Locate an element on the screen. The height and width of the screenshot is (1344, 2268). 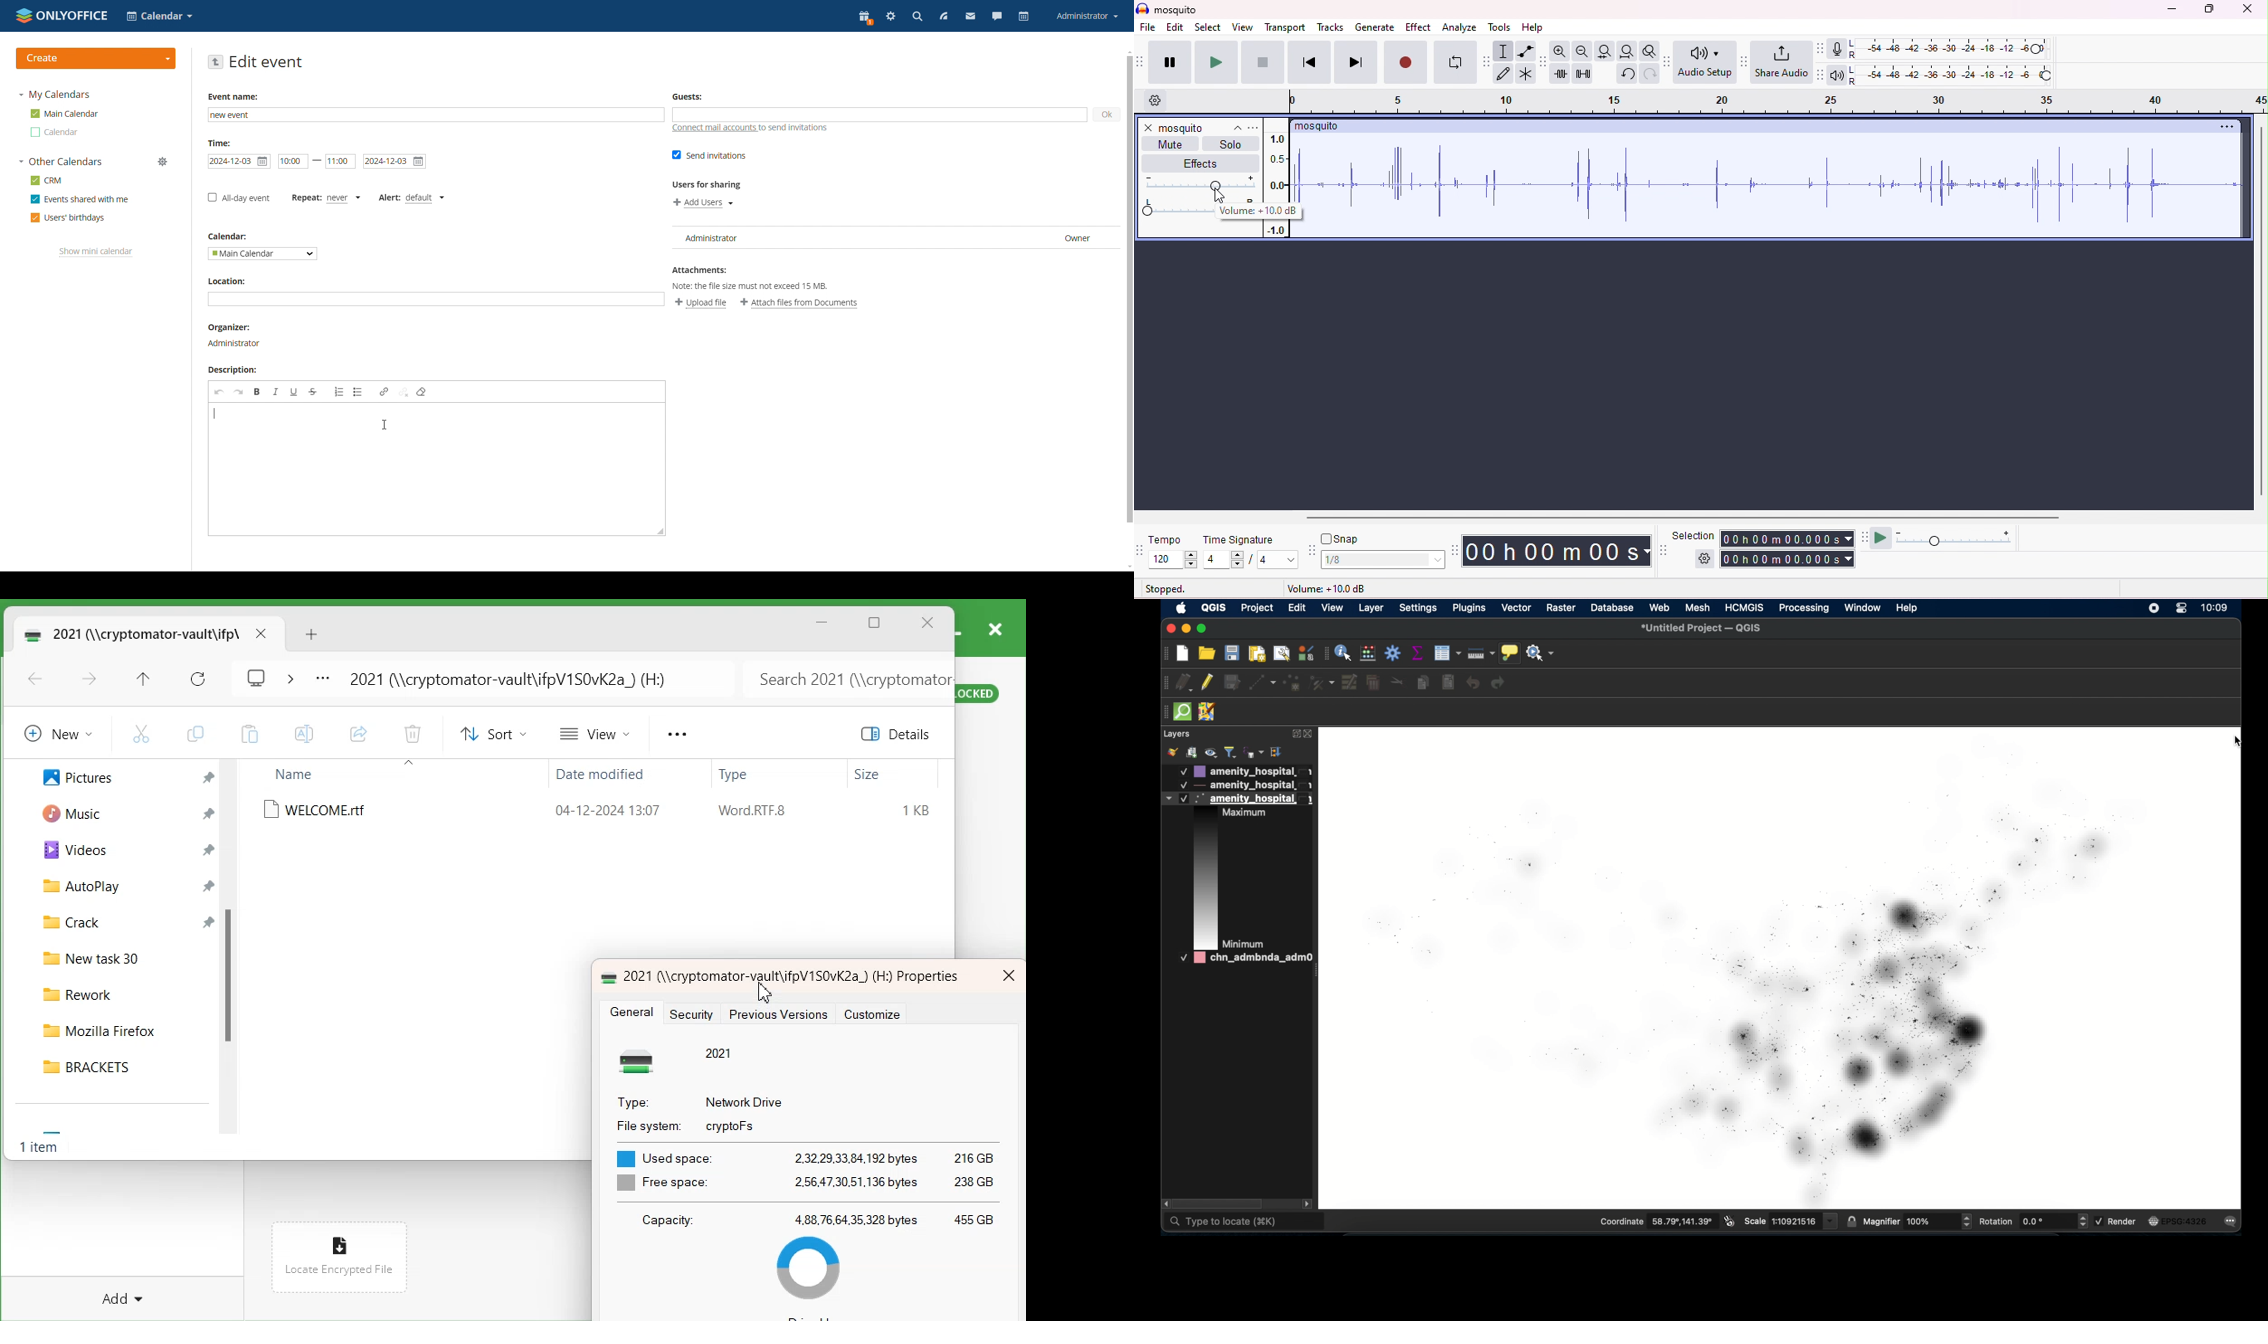
transport is located at coordinates (1287, 28).